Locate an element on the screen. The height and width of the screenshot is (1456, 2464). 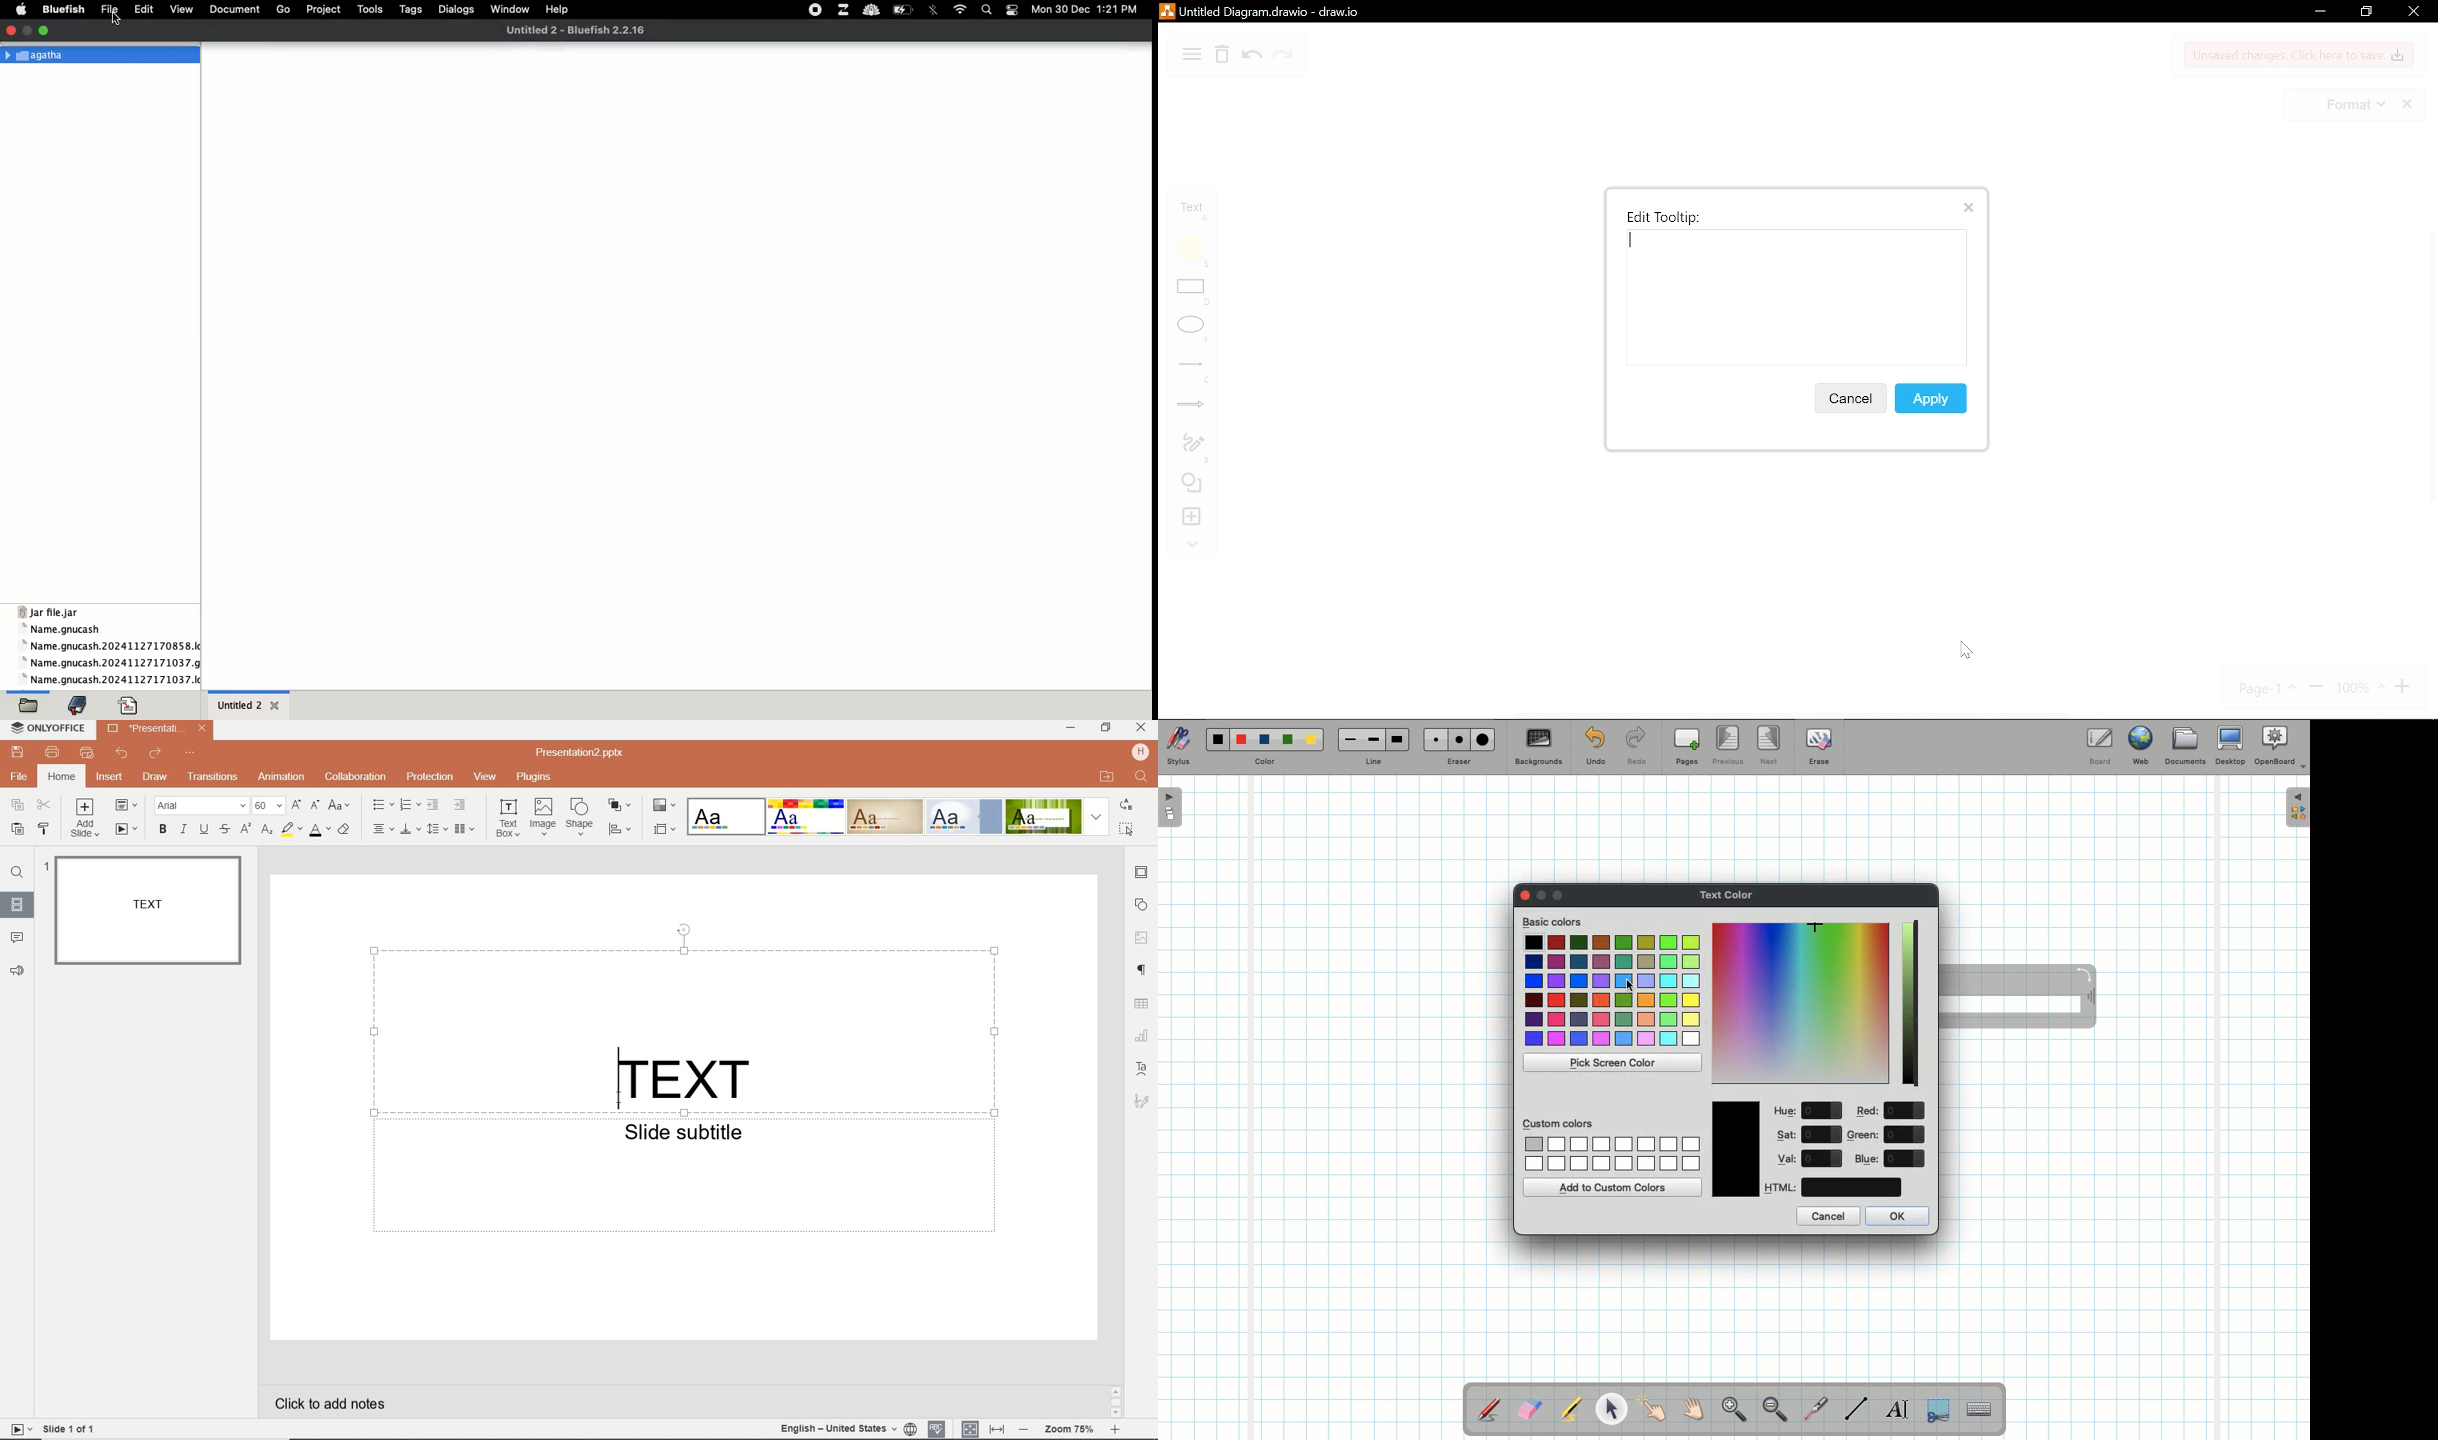
TRANSITION is located at coordinates (214, 777).